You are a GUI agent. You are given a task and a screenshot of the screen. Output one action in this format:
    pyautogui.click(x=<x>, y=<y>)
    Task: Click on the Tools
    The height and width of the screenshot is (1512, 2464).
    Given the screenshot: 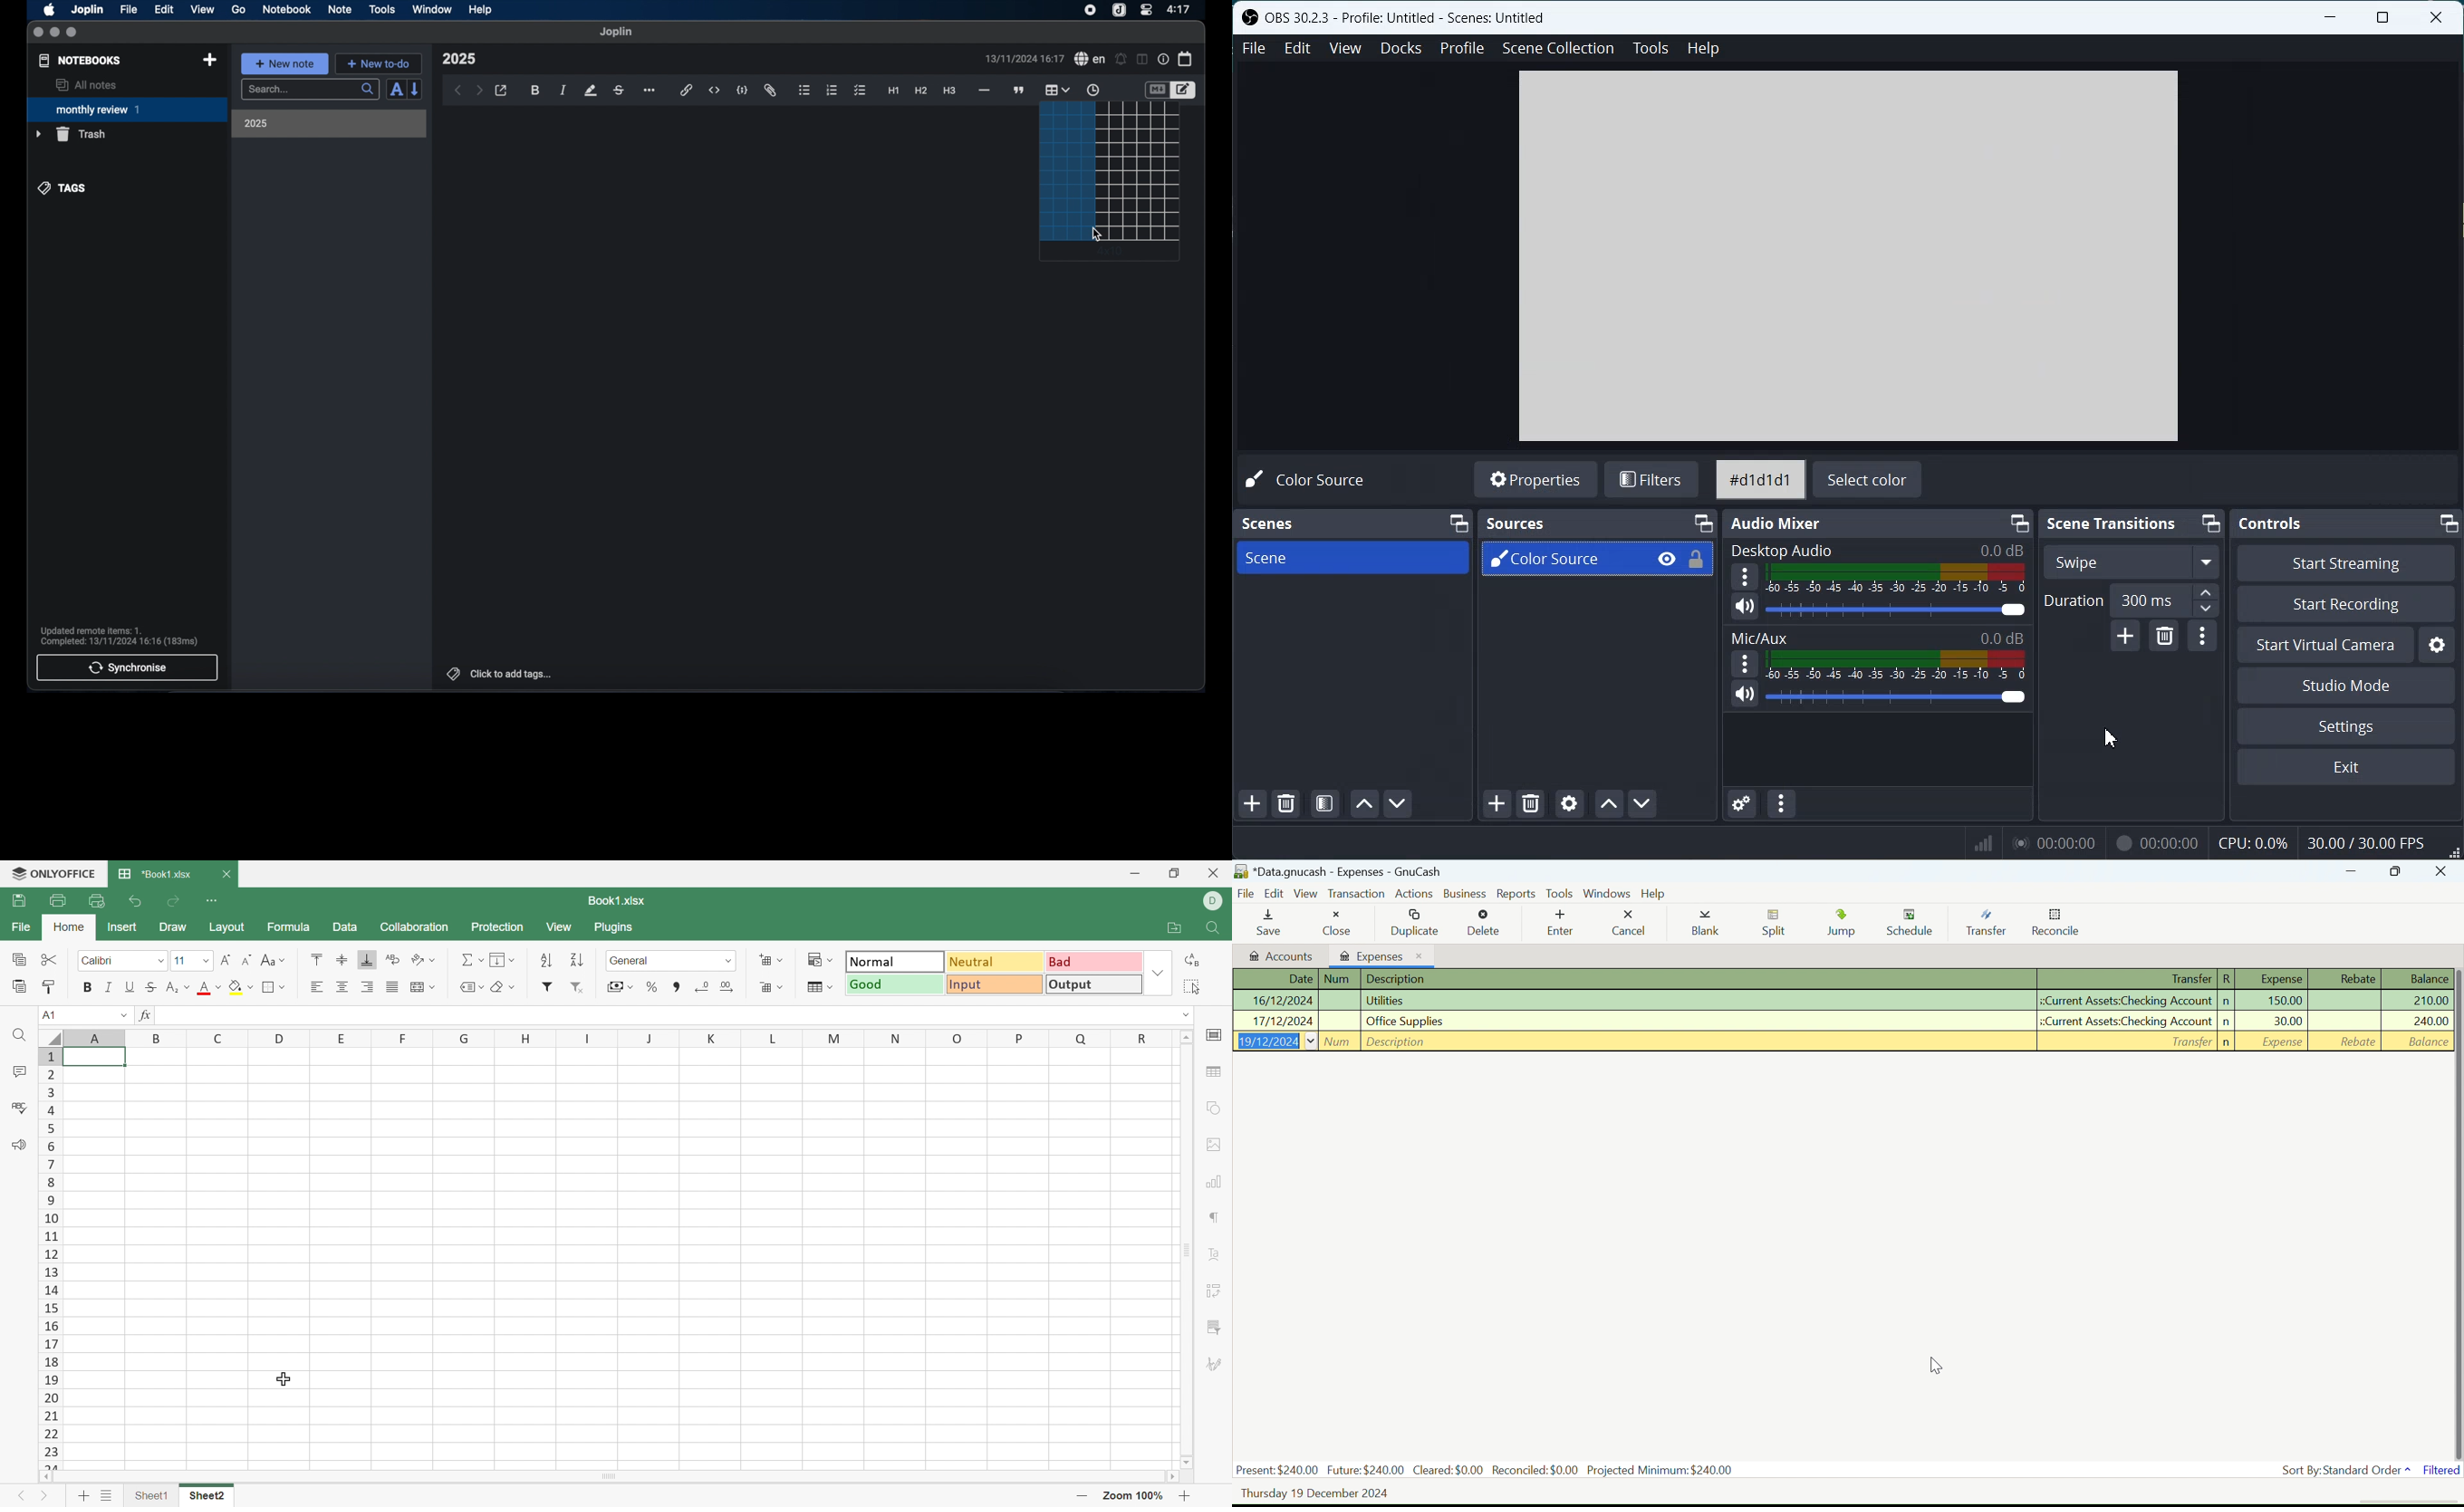 What is the action you would take?
    pyautogui.click(x=1651, y=48)
    